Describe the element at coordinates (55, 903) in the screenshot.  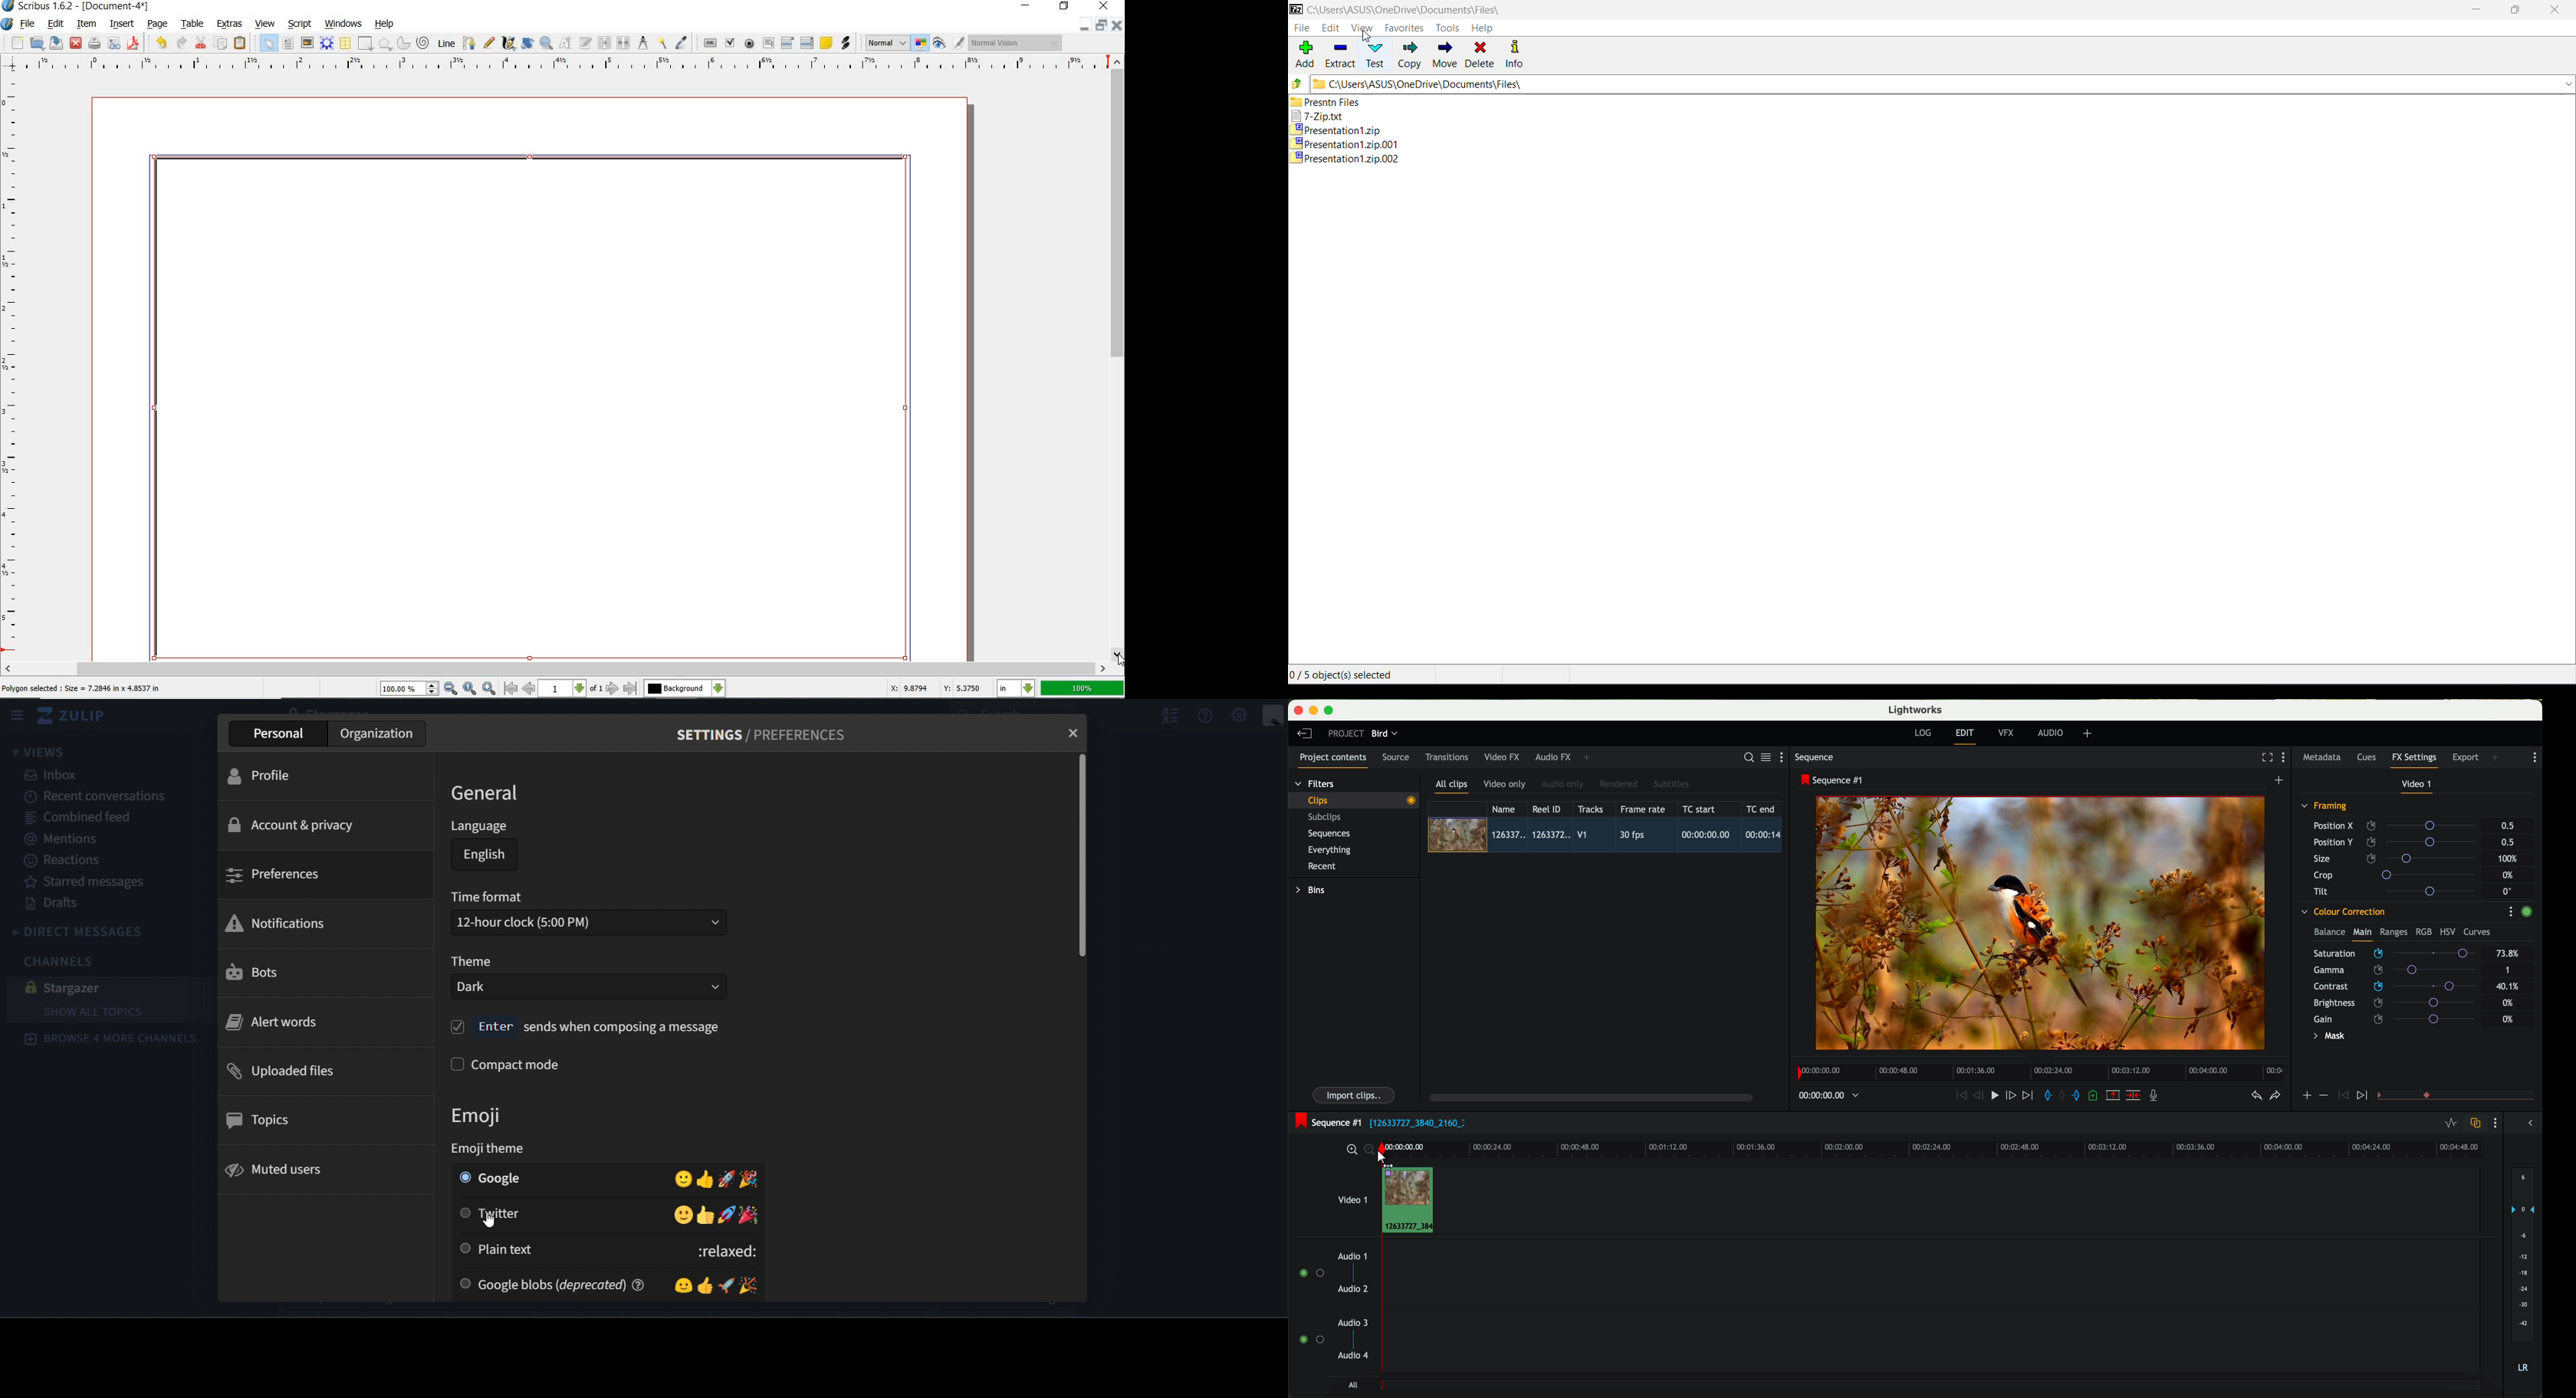
I see `drafts` at that location.